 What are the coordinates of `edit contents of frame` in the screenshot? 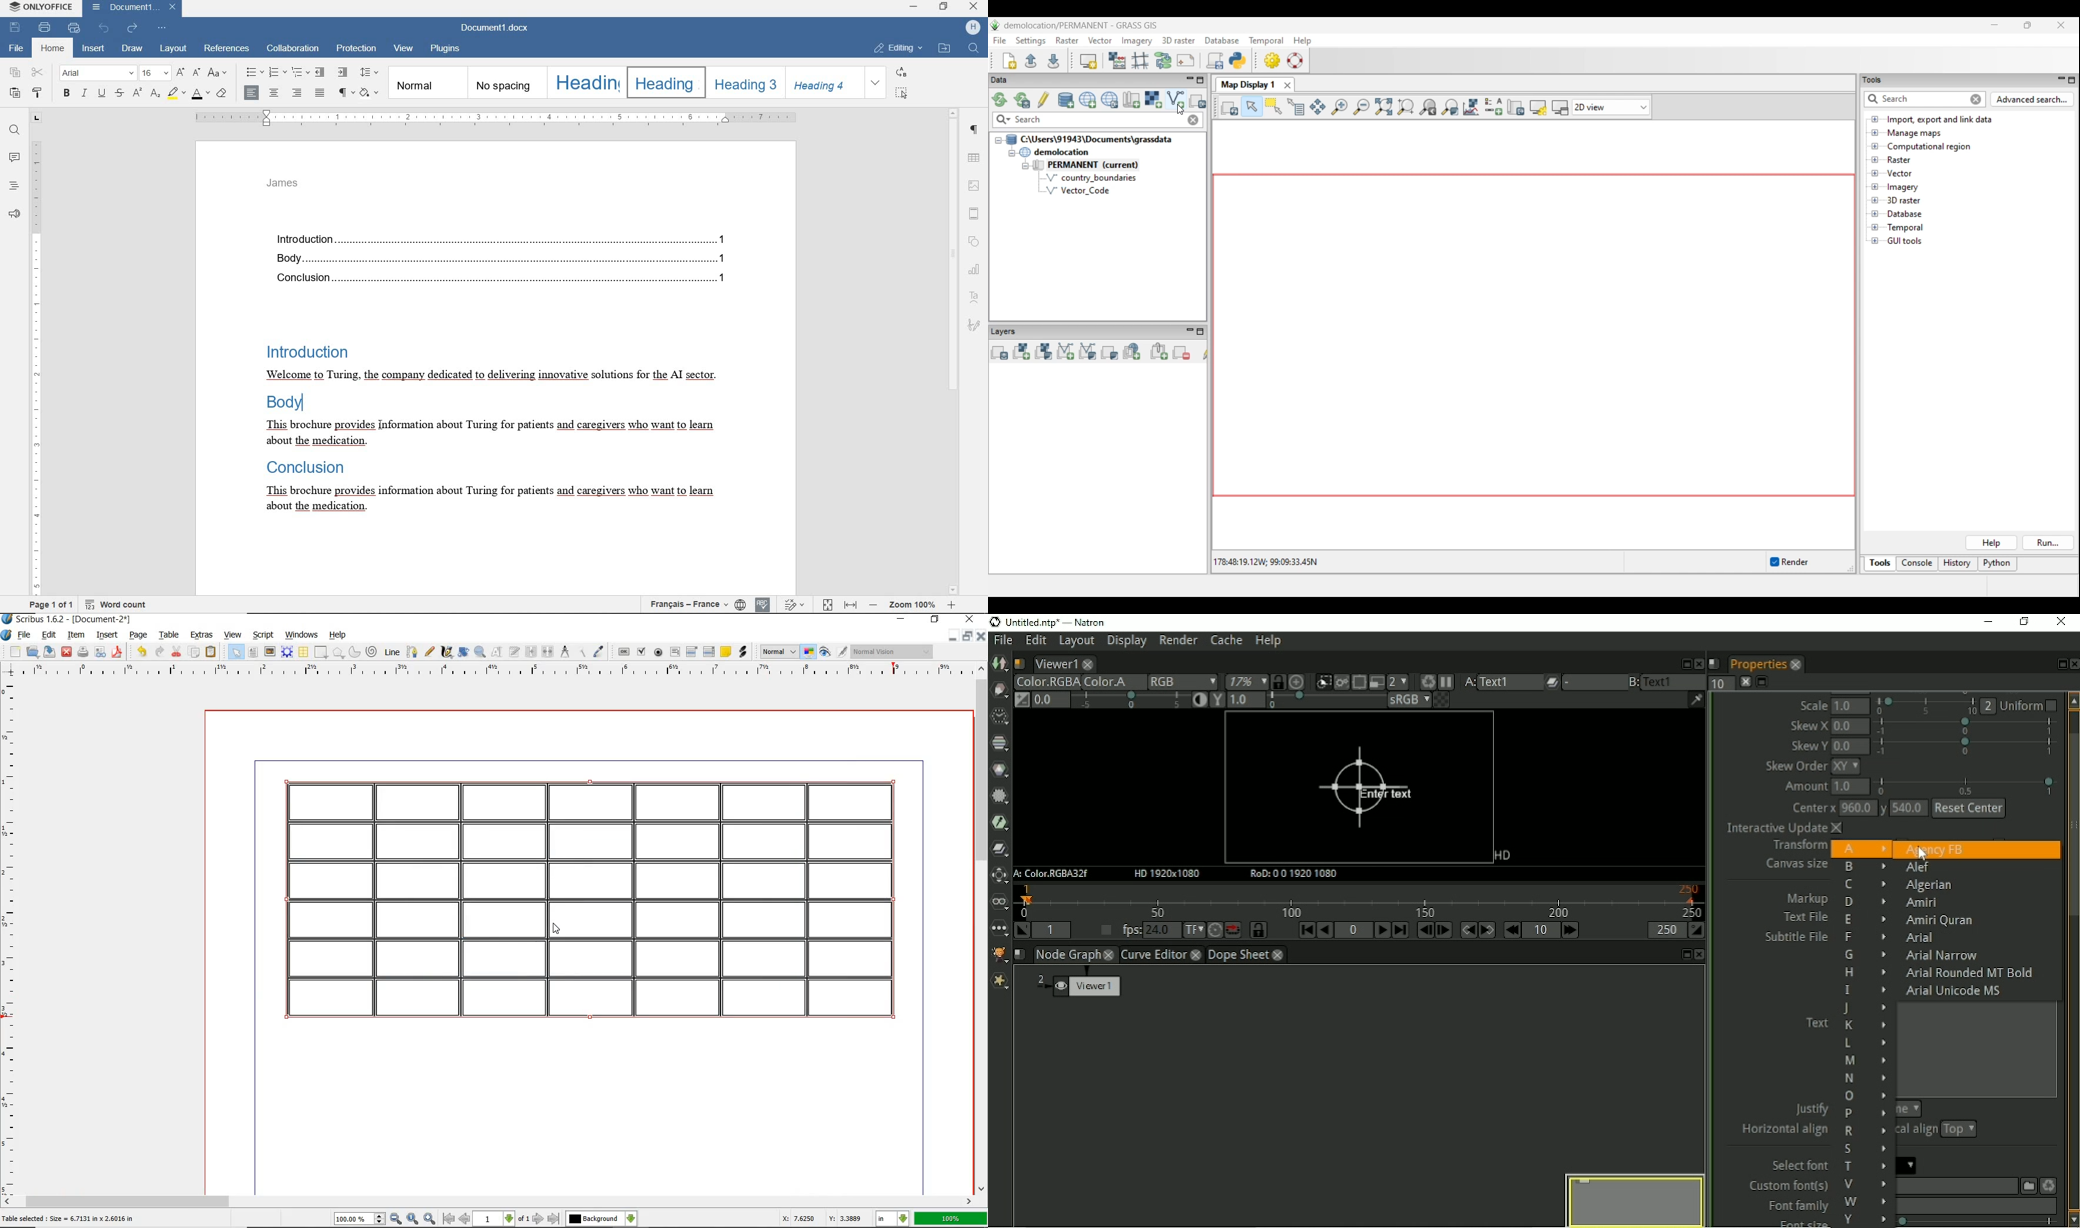 It's located at (495, 653).